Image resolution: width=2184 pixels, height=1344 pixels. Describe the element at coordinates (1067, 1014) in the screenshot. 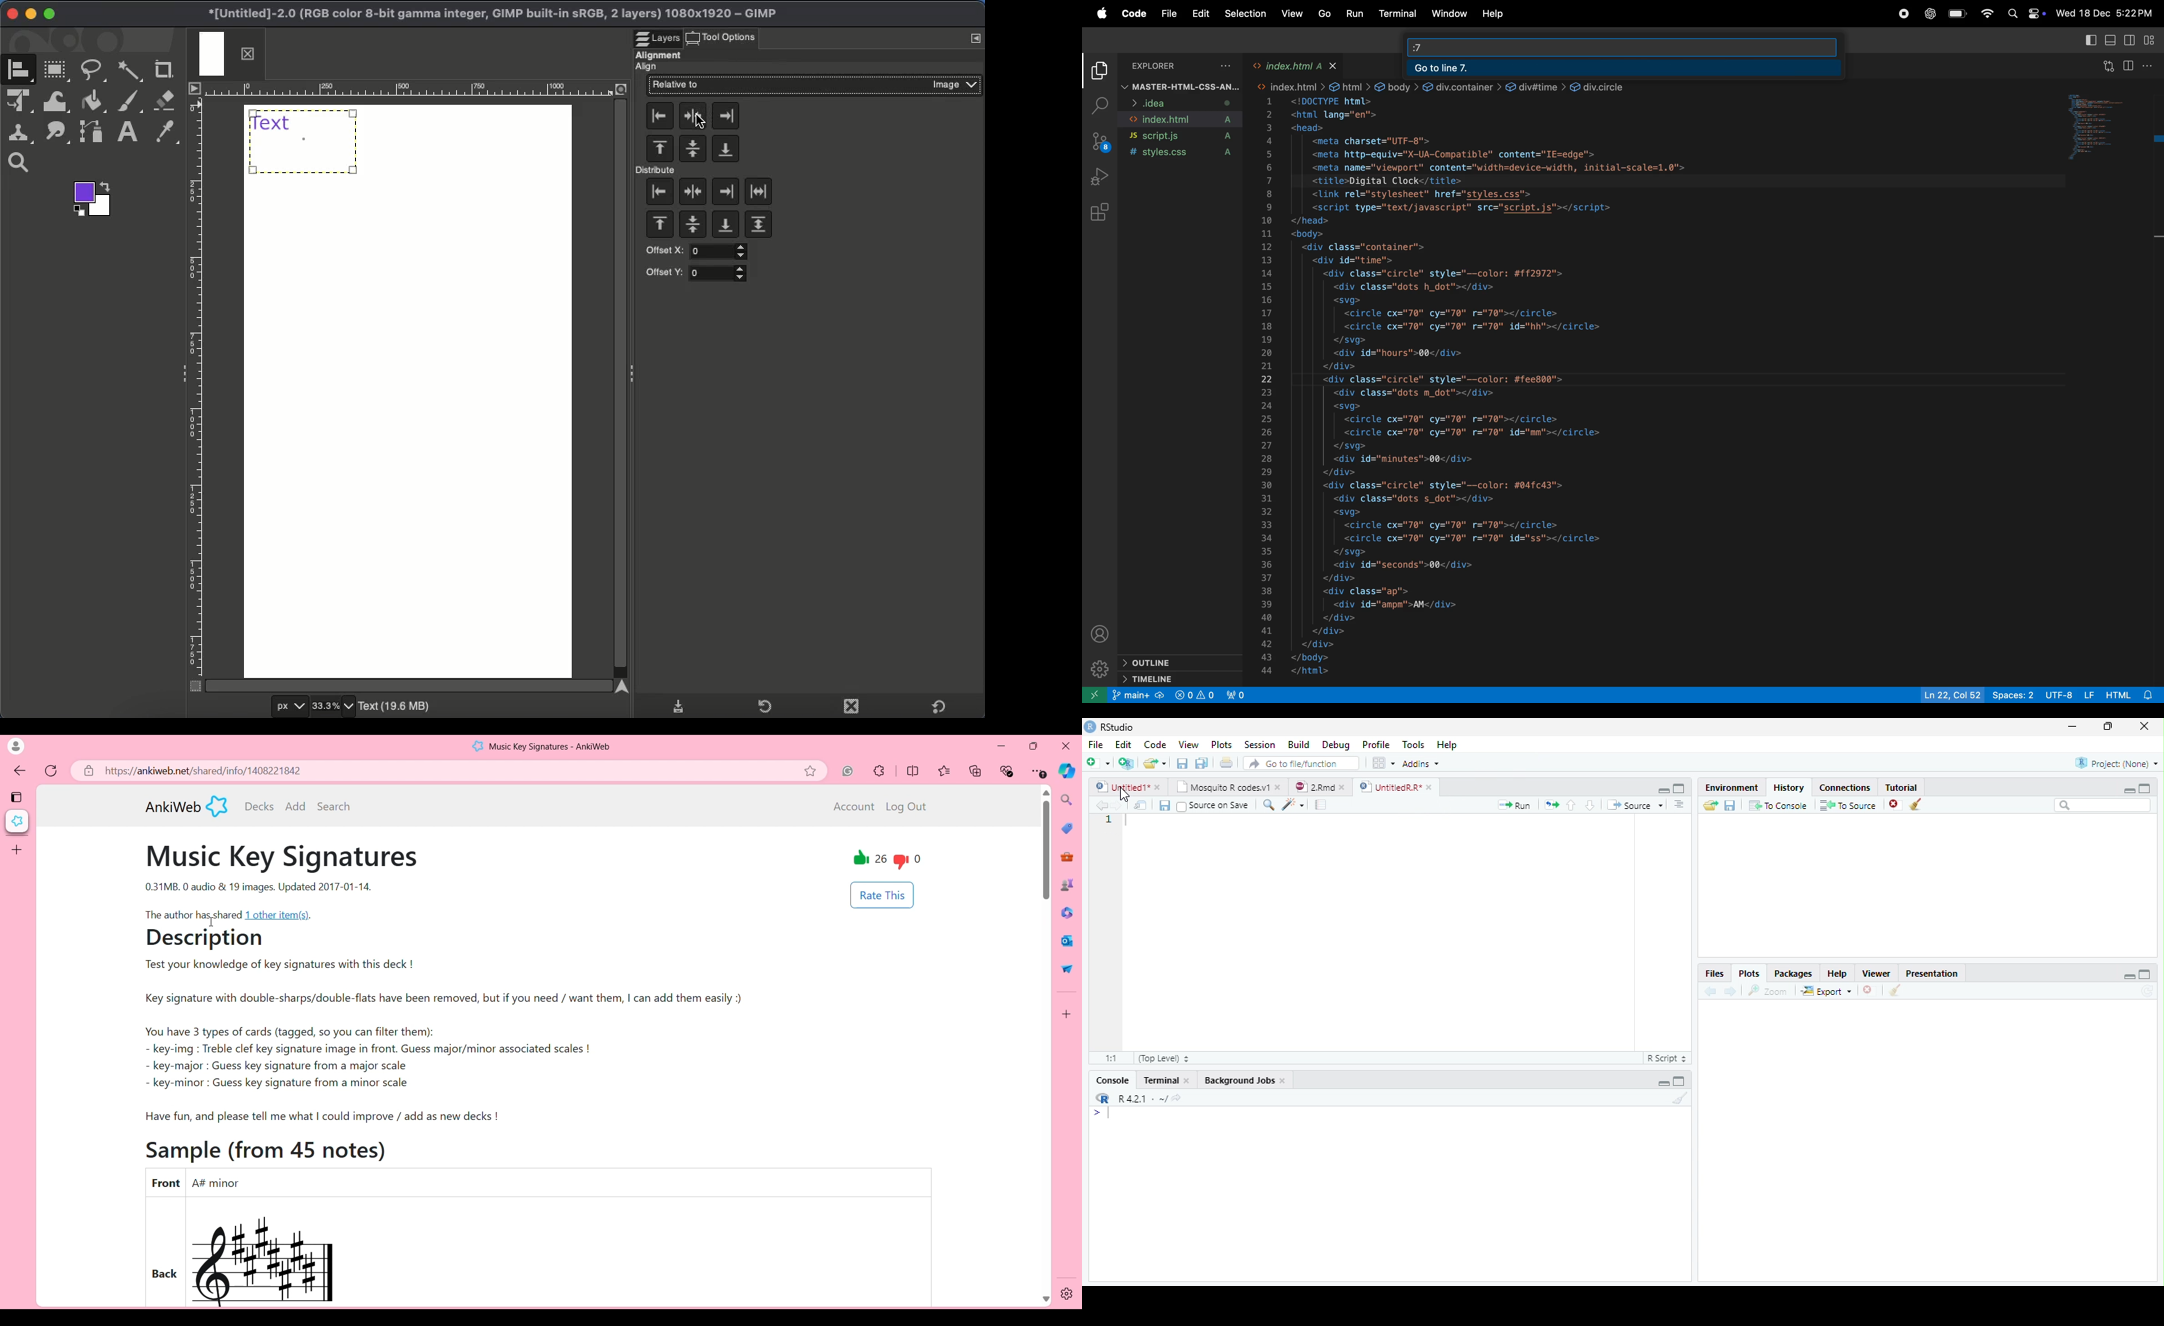

I see `Customize browser` at that location.